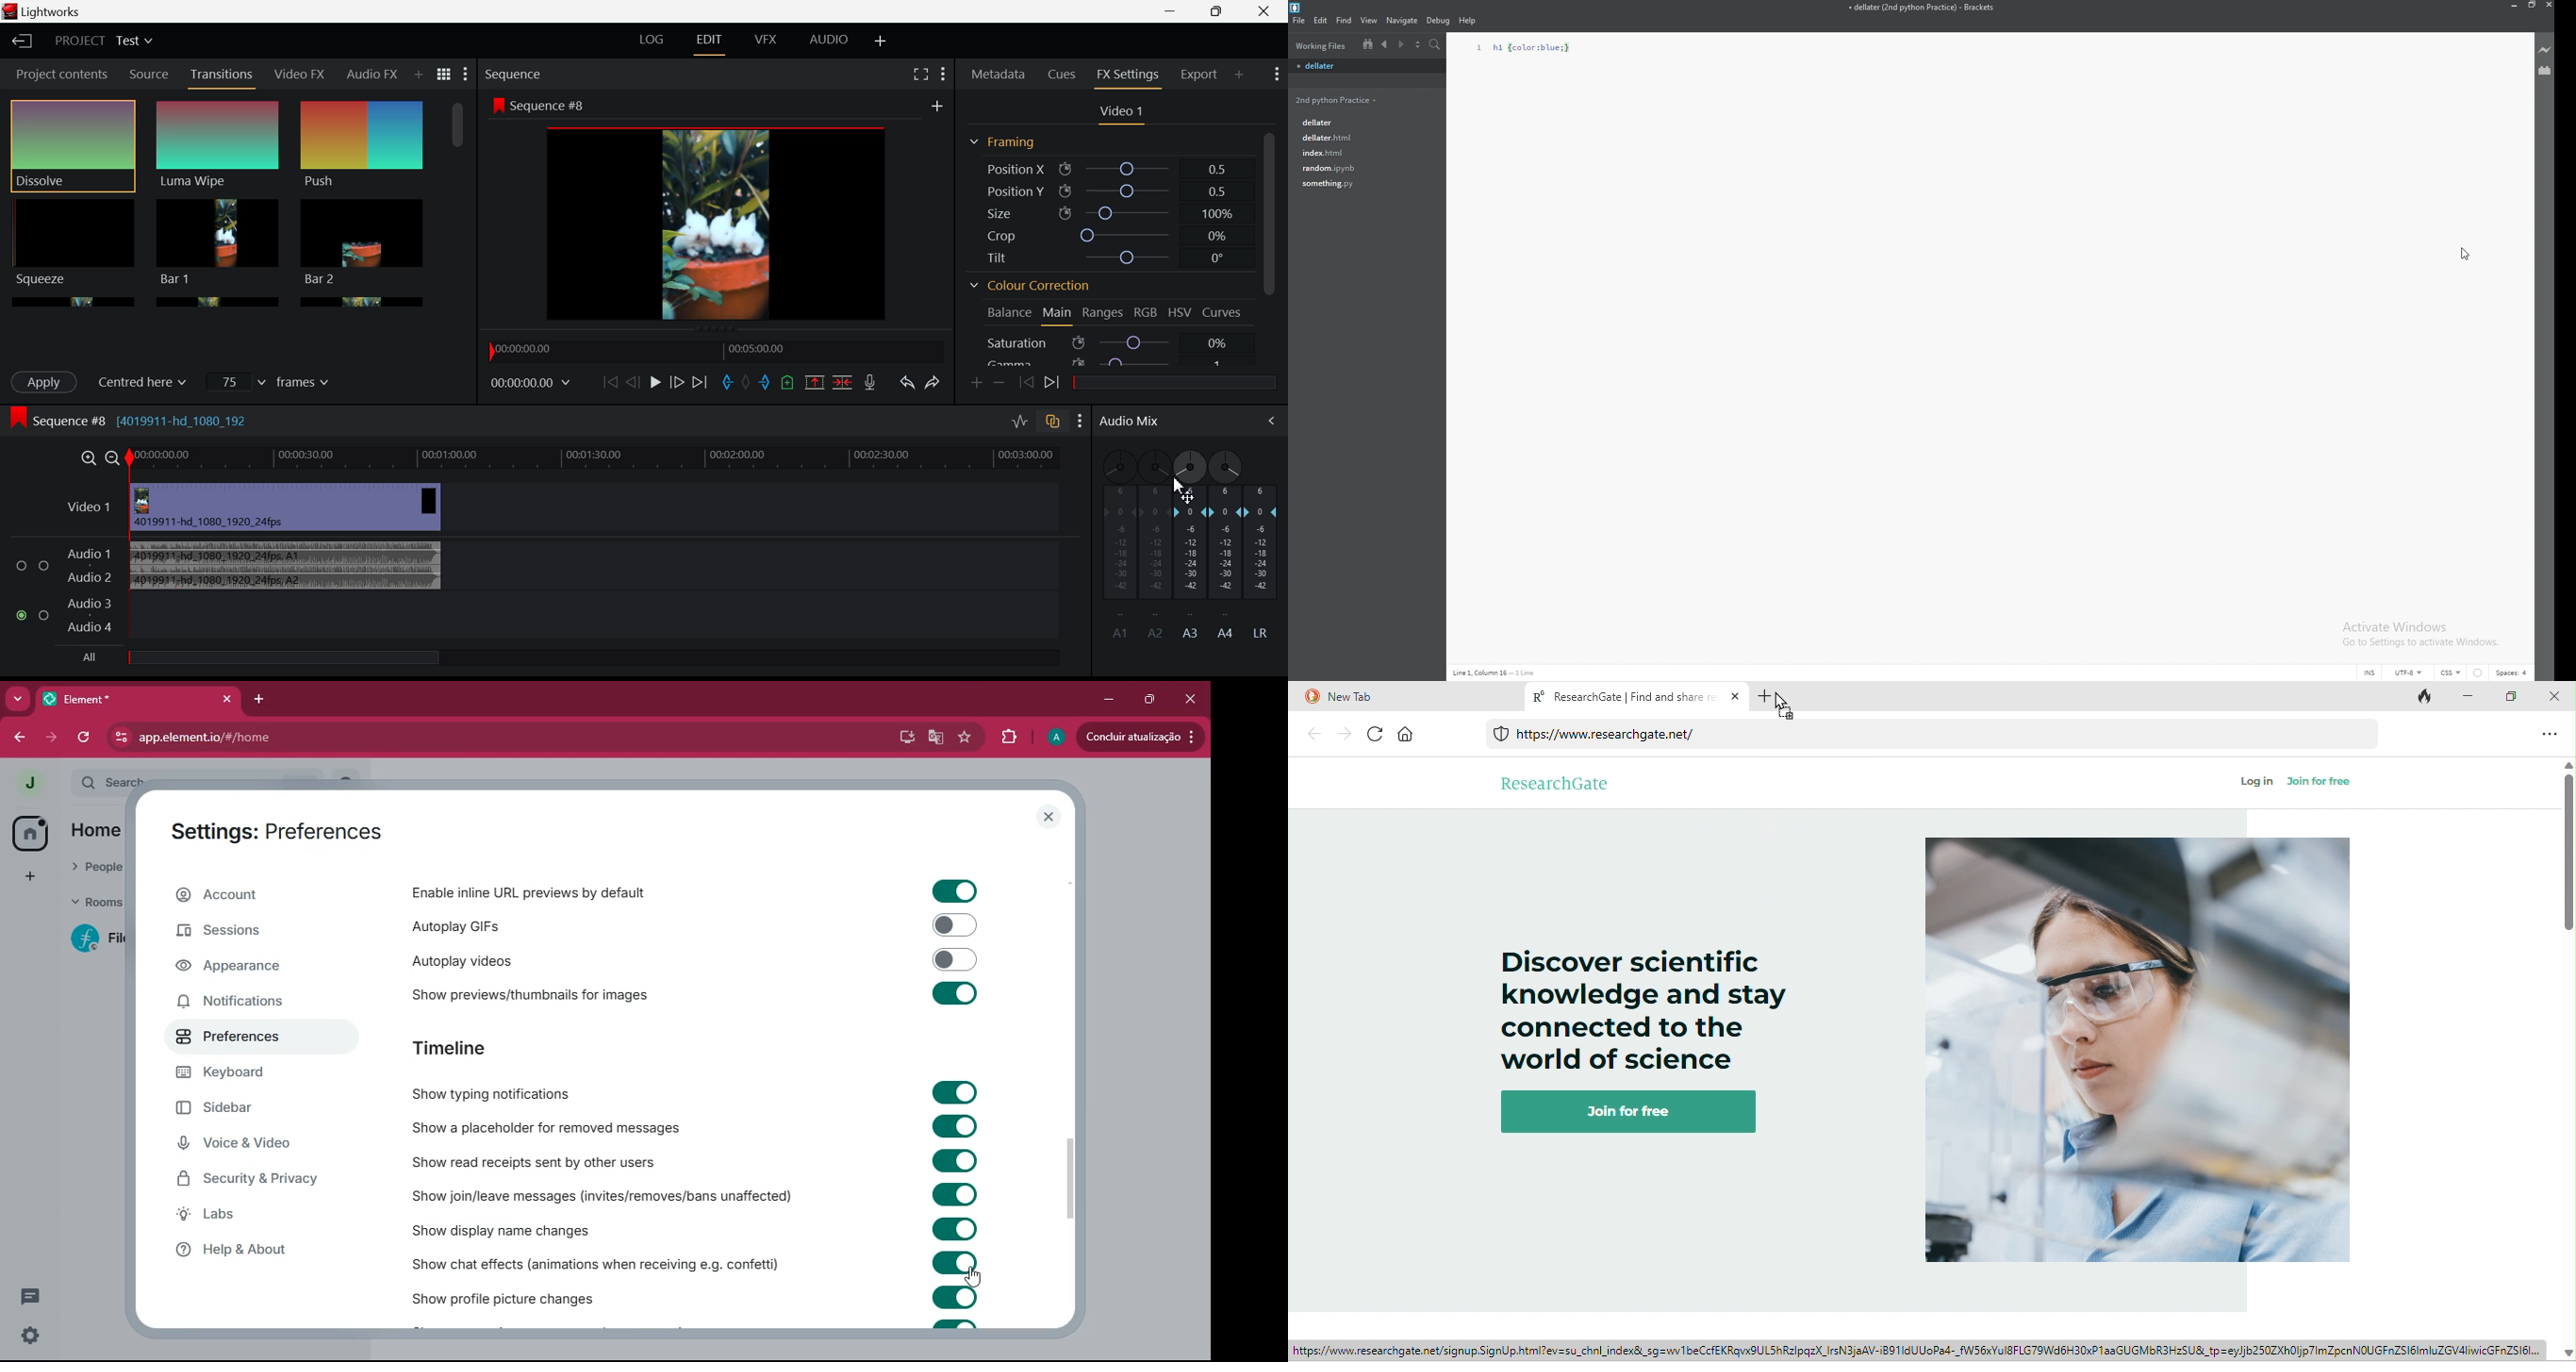  Describe the element at coordinates (2398, 672) in the screenshot. I see `encoding` at that location.